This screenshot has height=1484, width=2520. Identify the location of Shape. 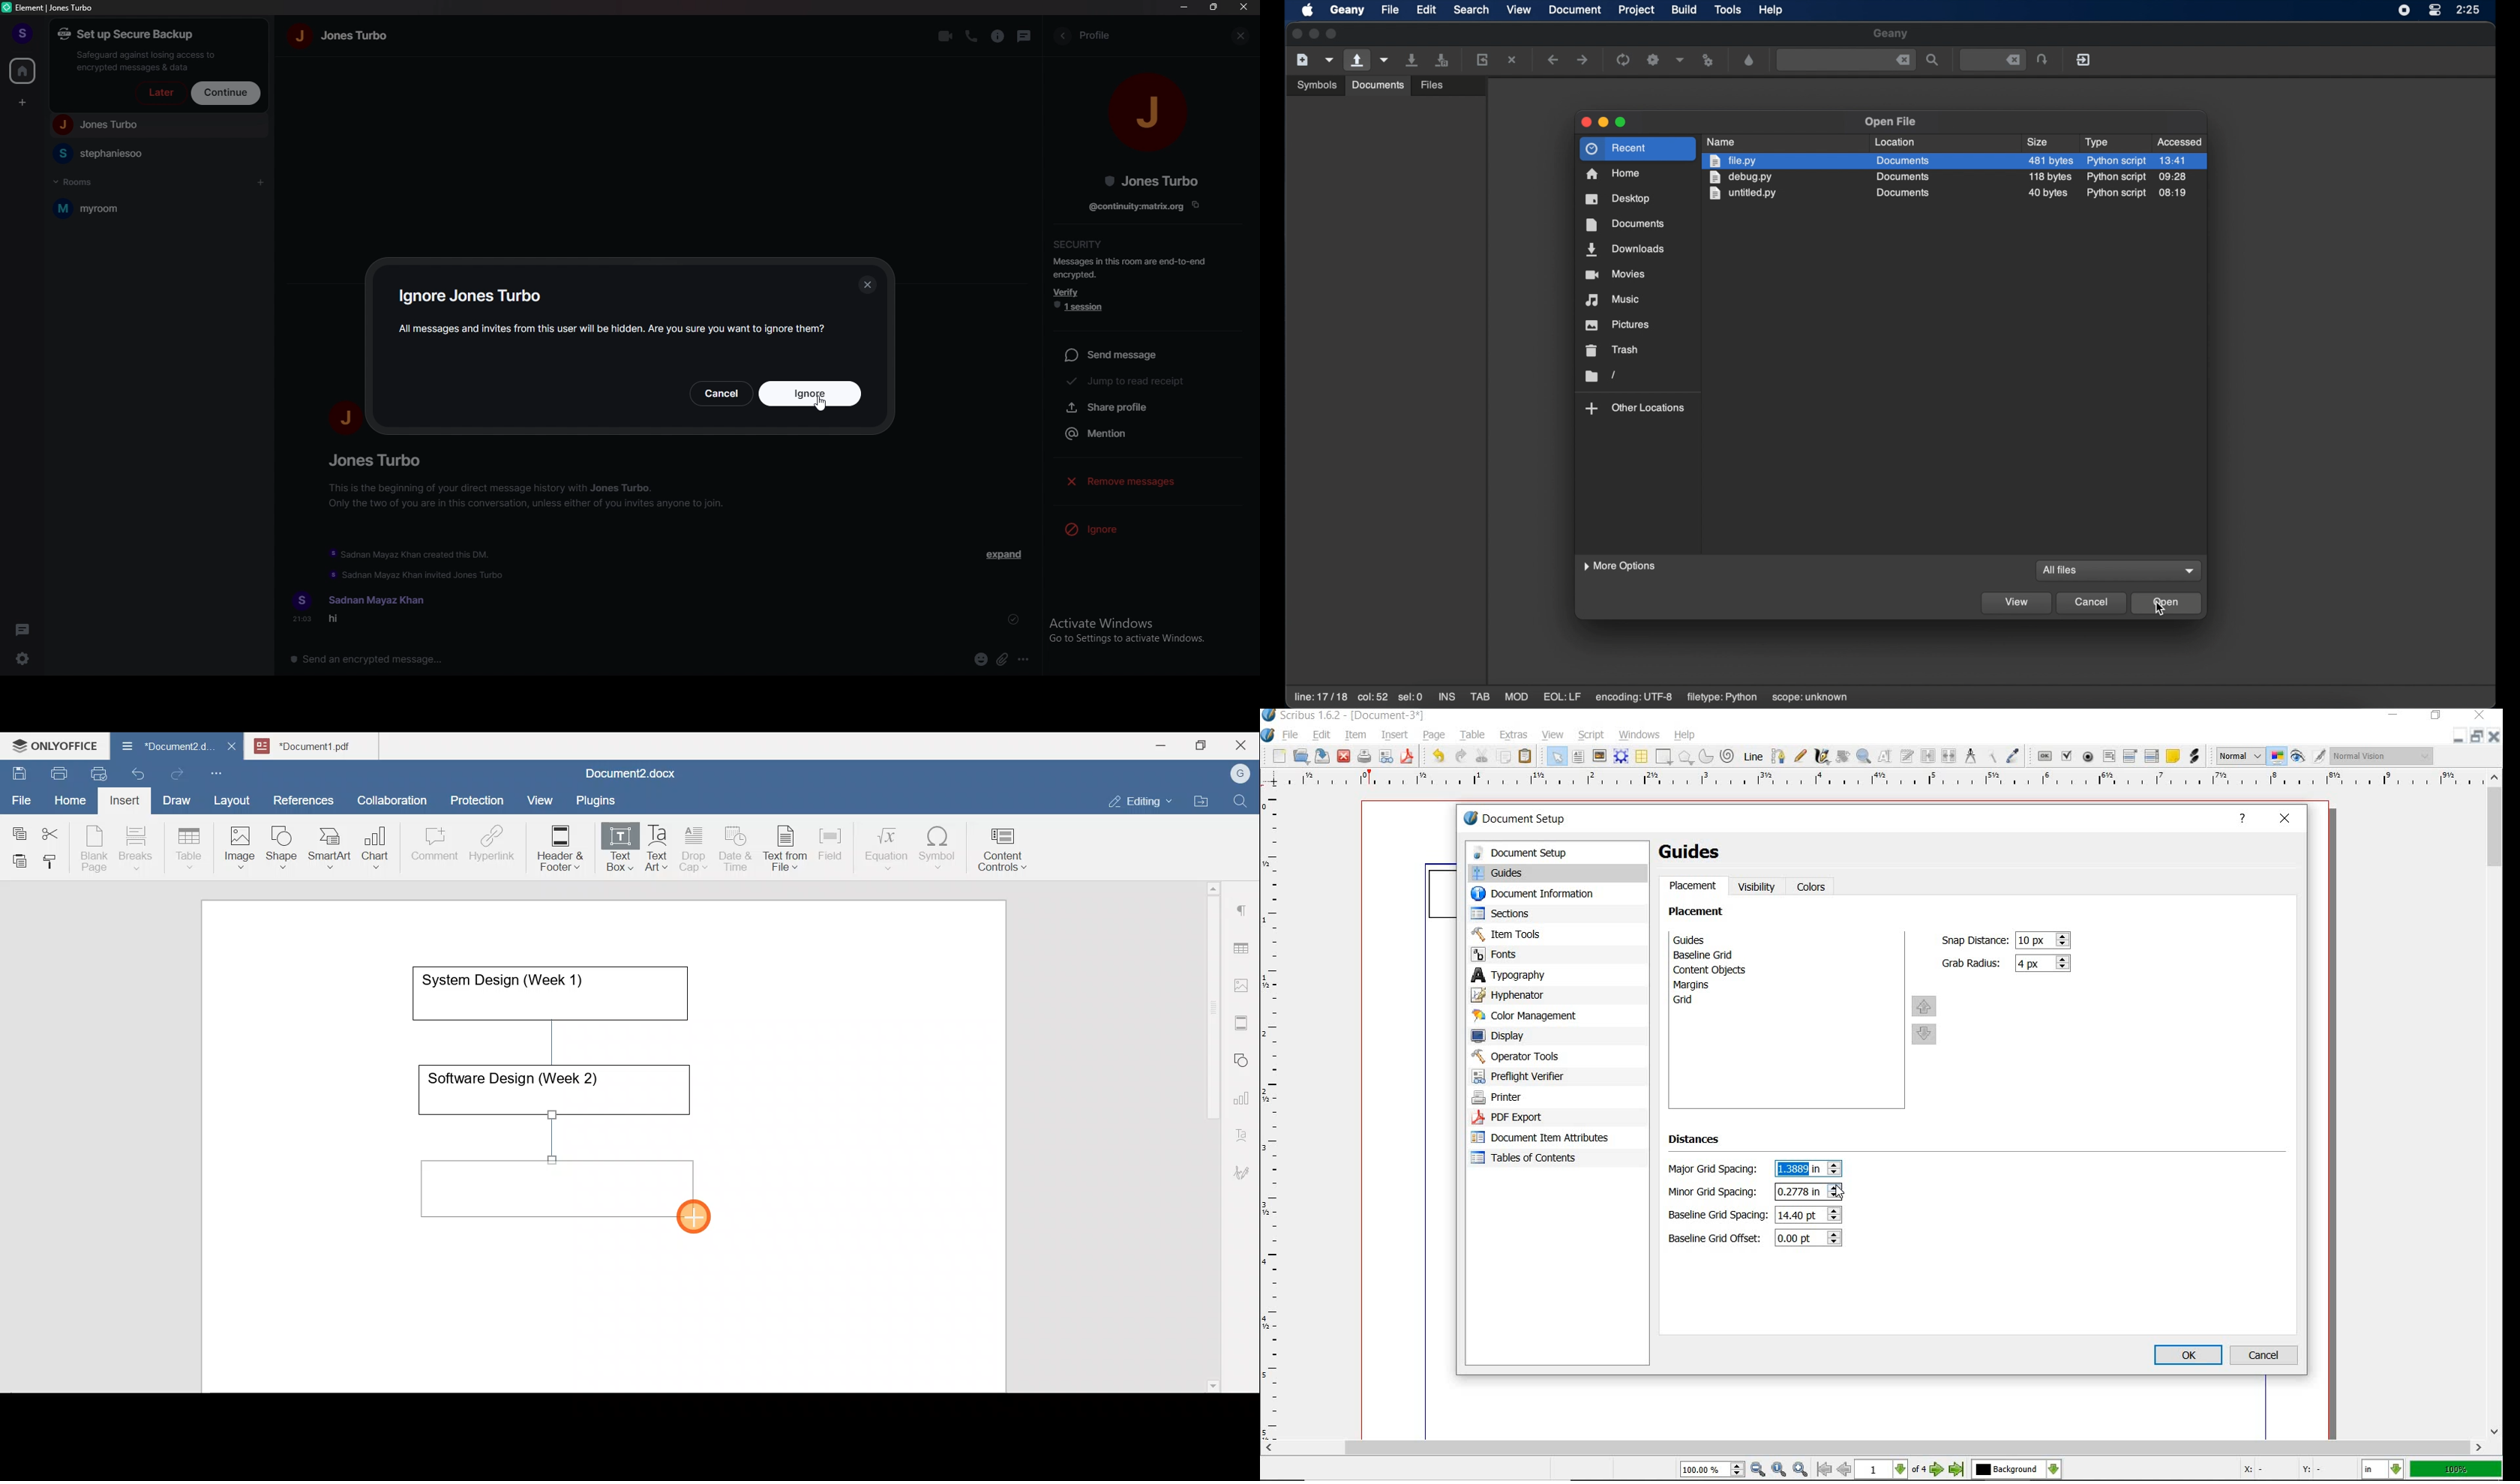
(283, 841).